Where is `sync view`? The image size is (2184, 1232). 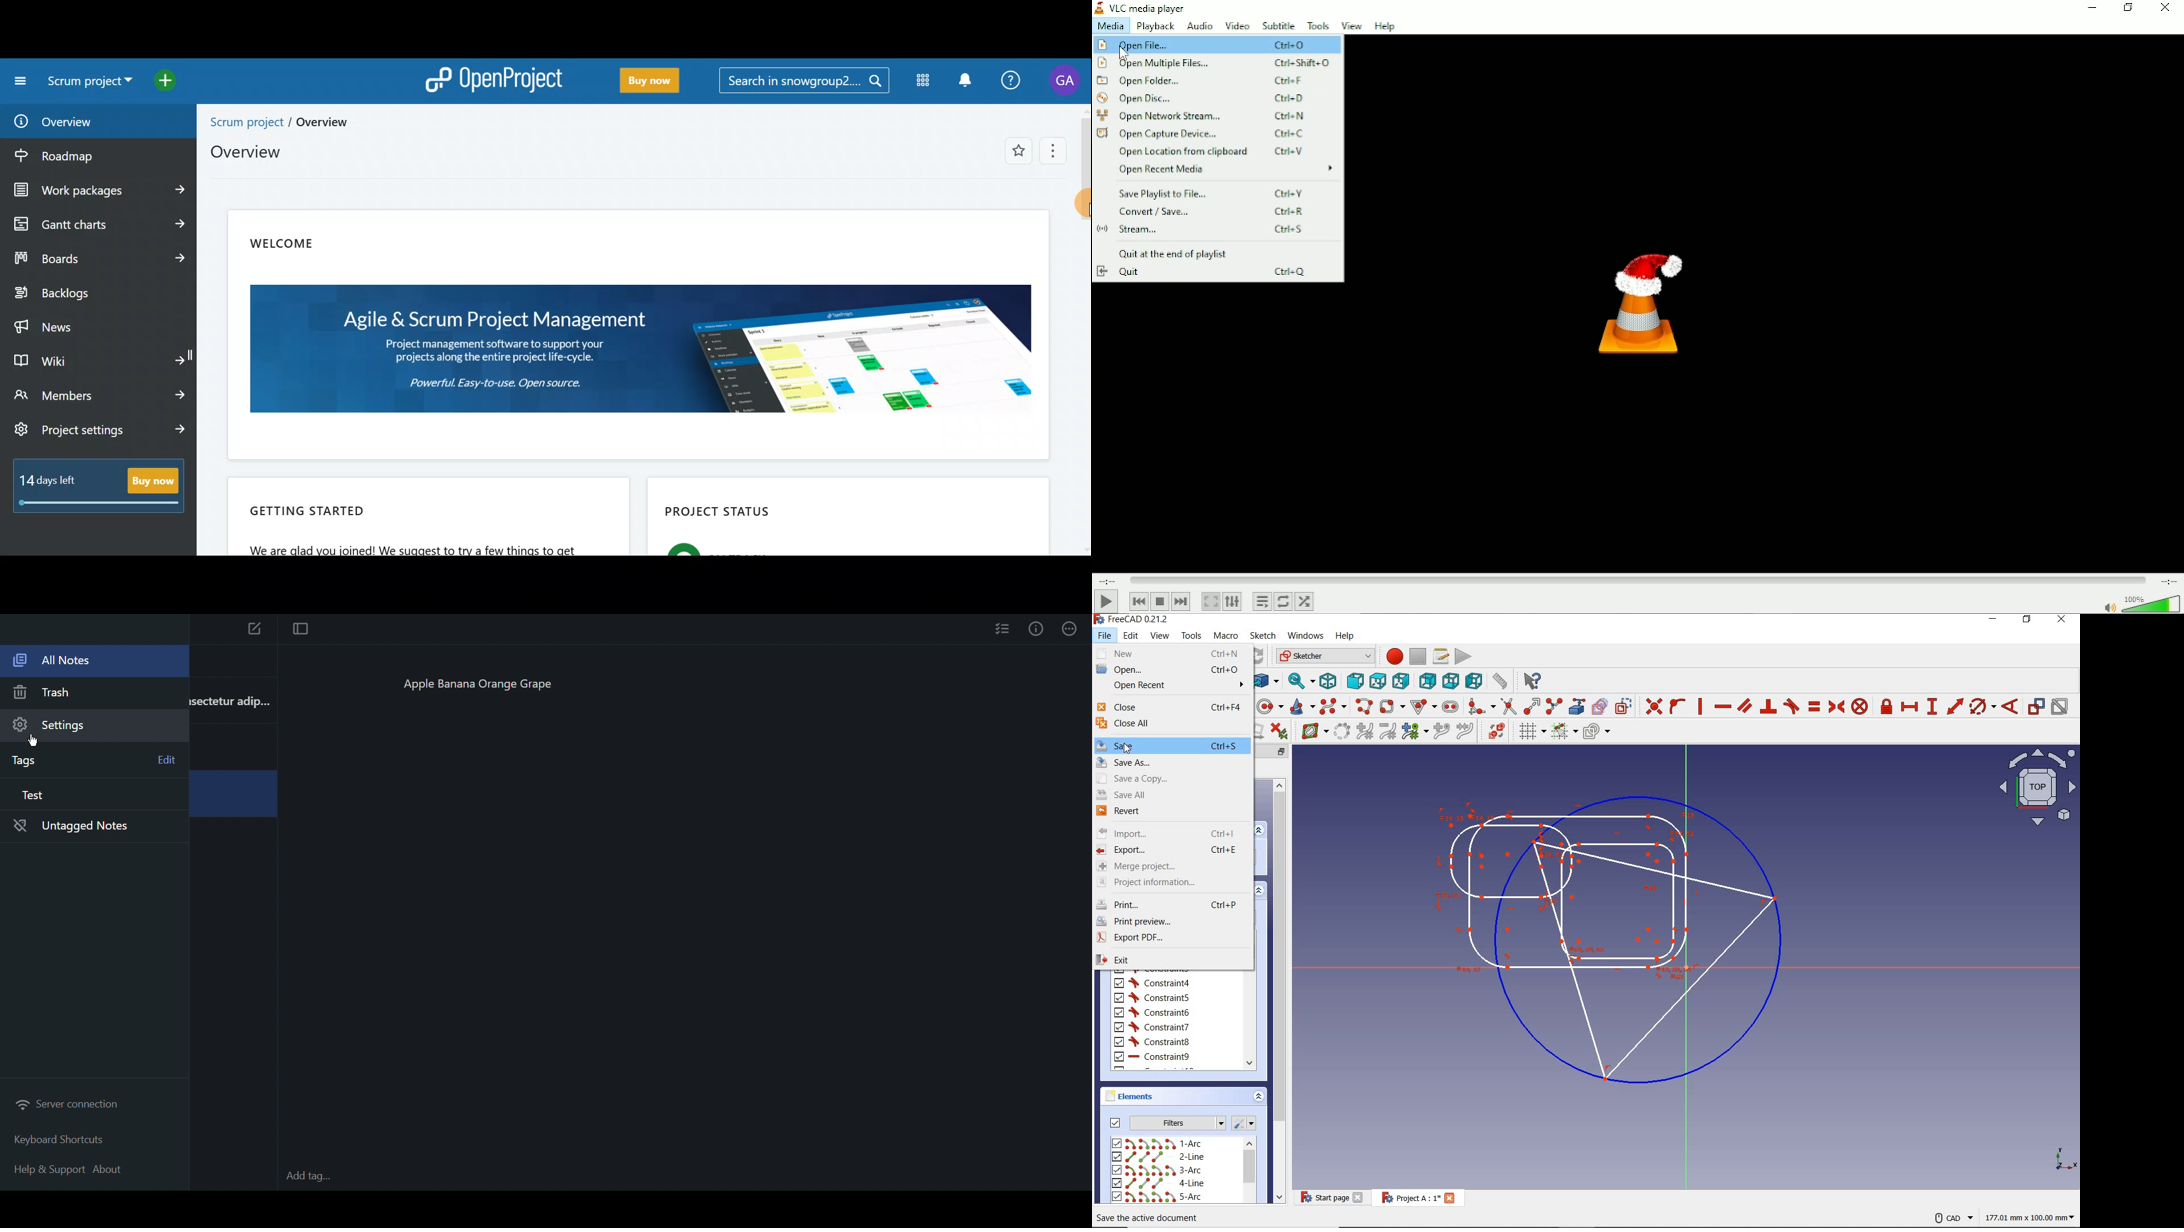
sync view is located at coordinates (1300, 681).